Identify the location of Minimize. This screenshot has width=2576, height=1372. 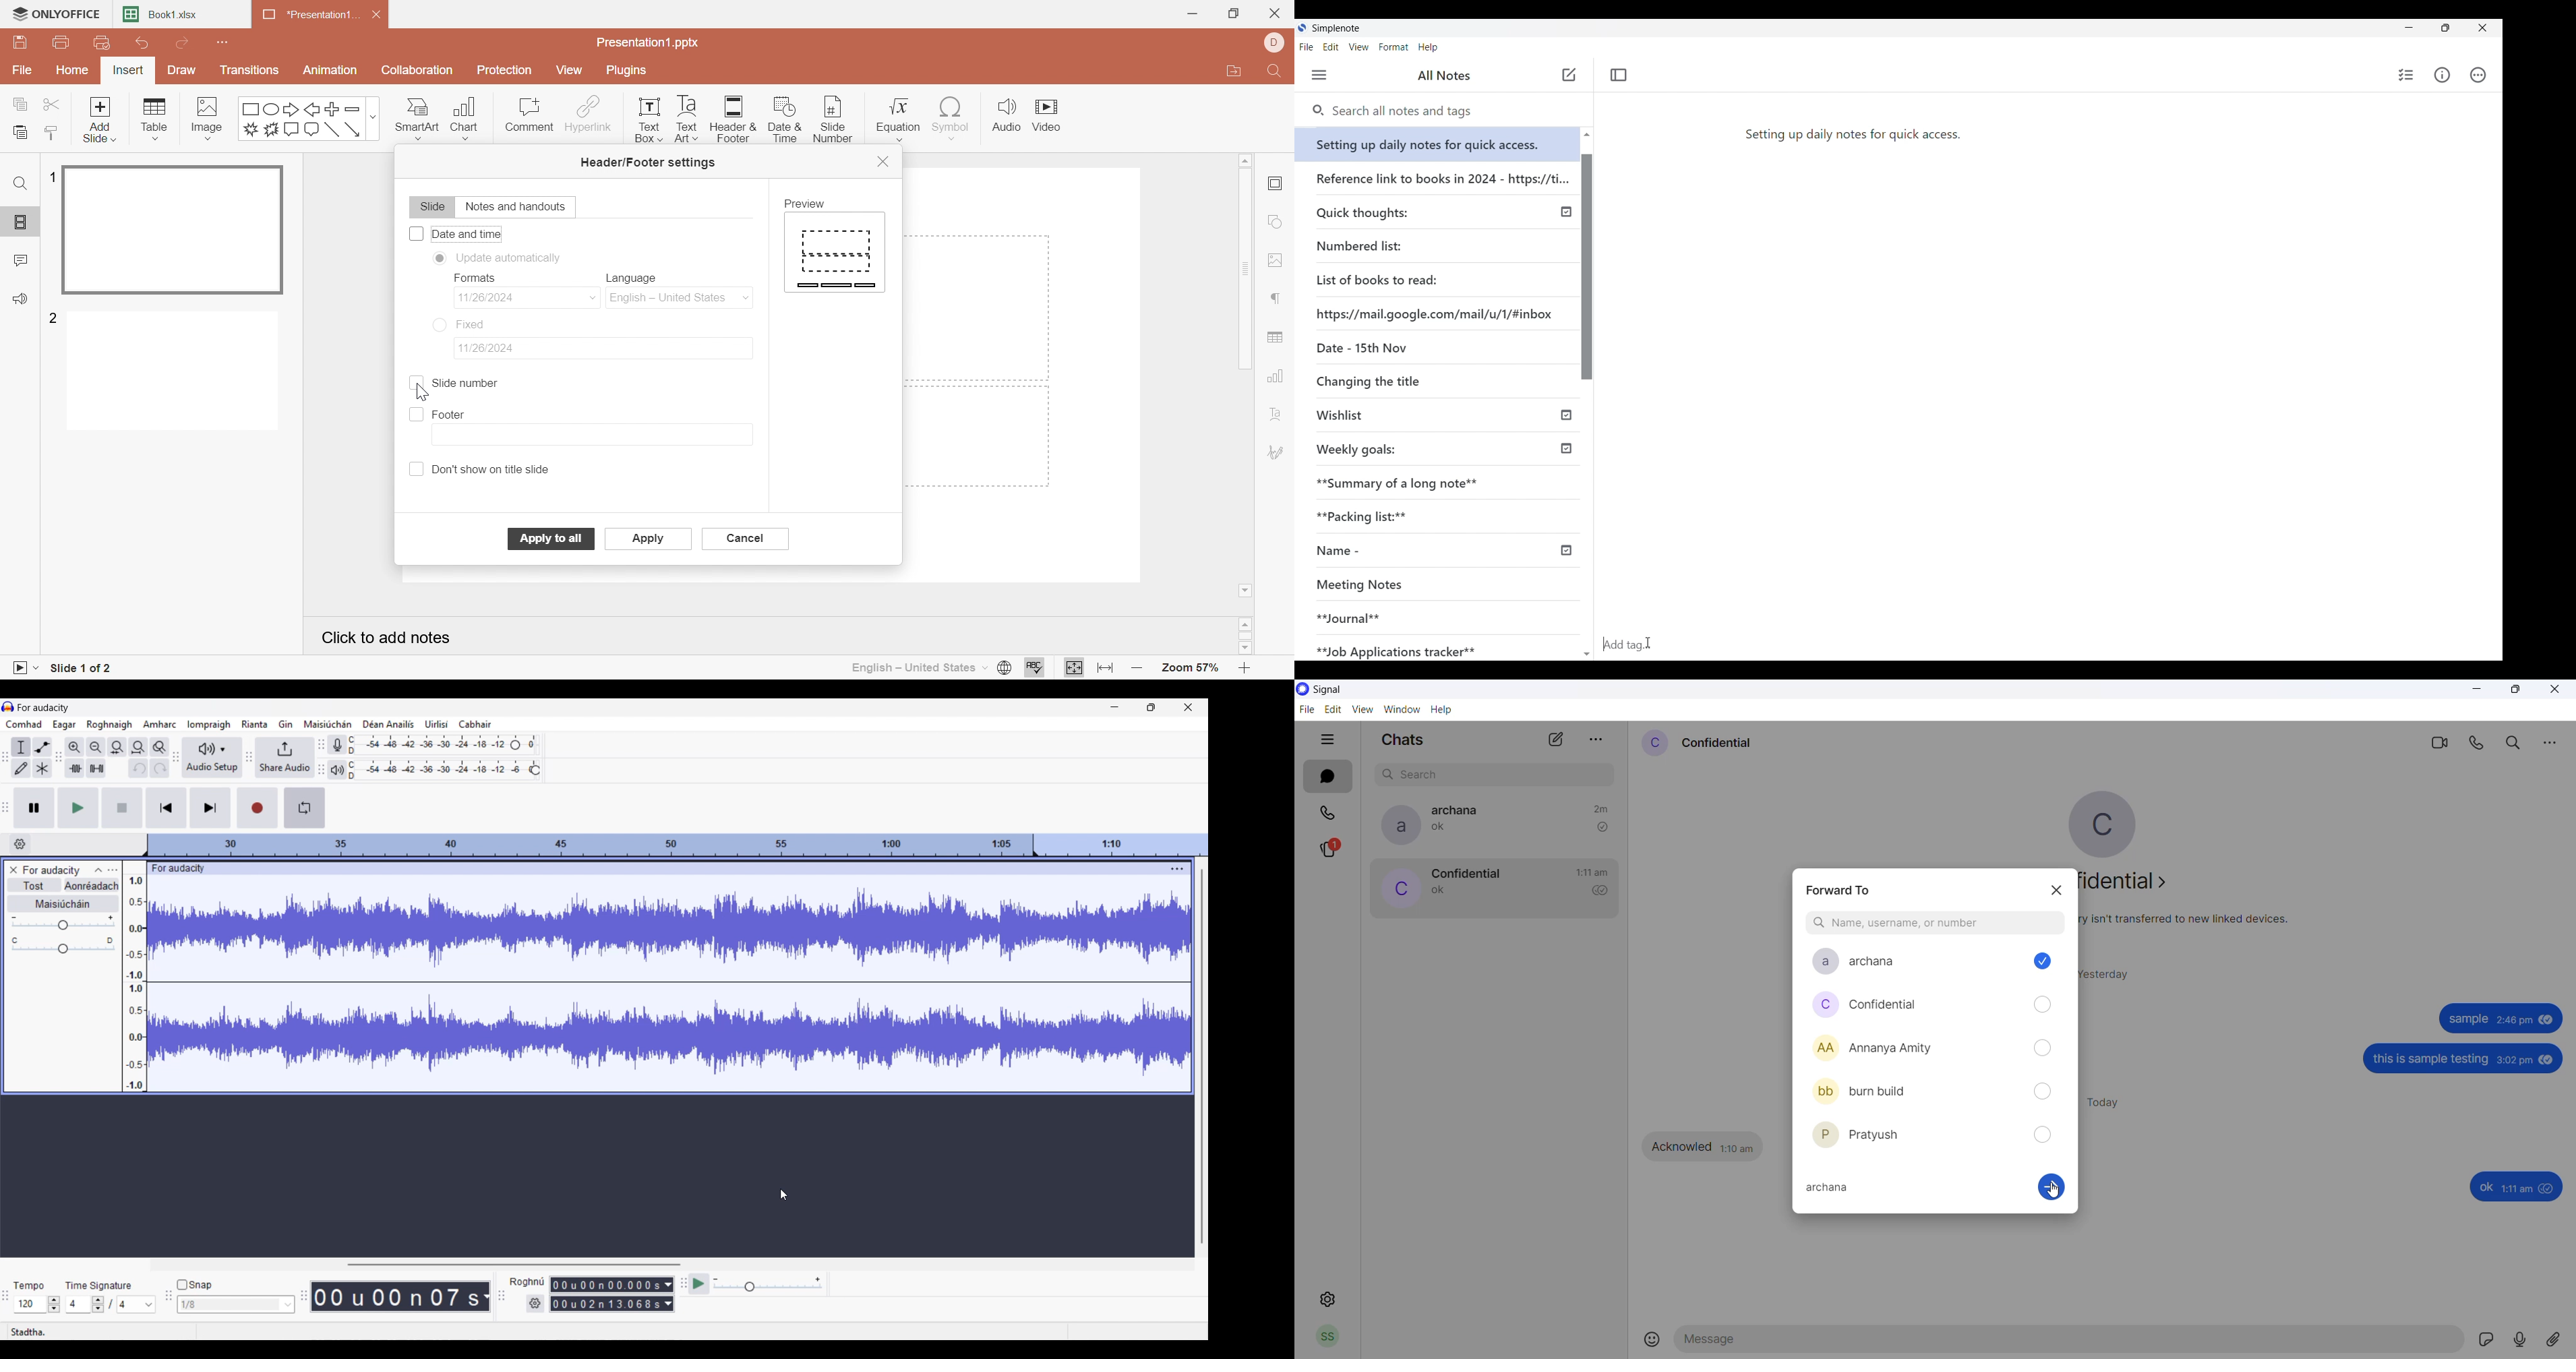
(2409, 27).